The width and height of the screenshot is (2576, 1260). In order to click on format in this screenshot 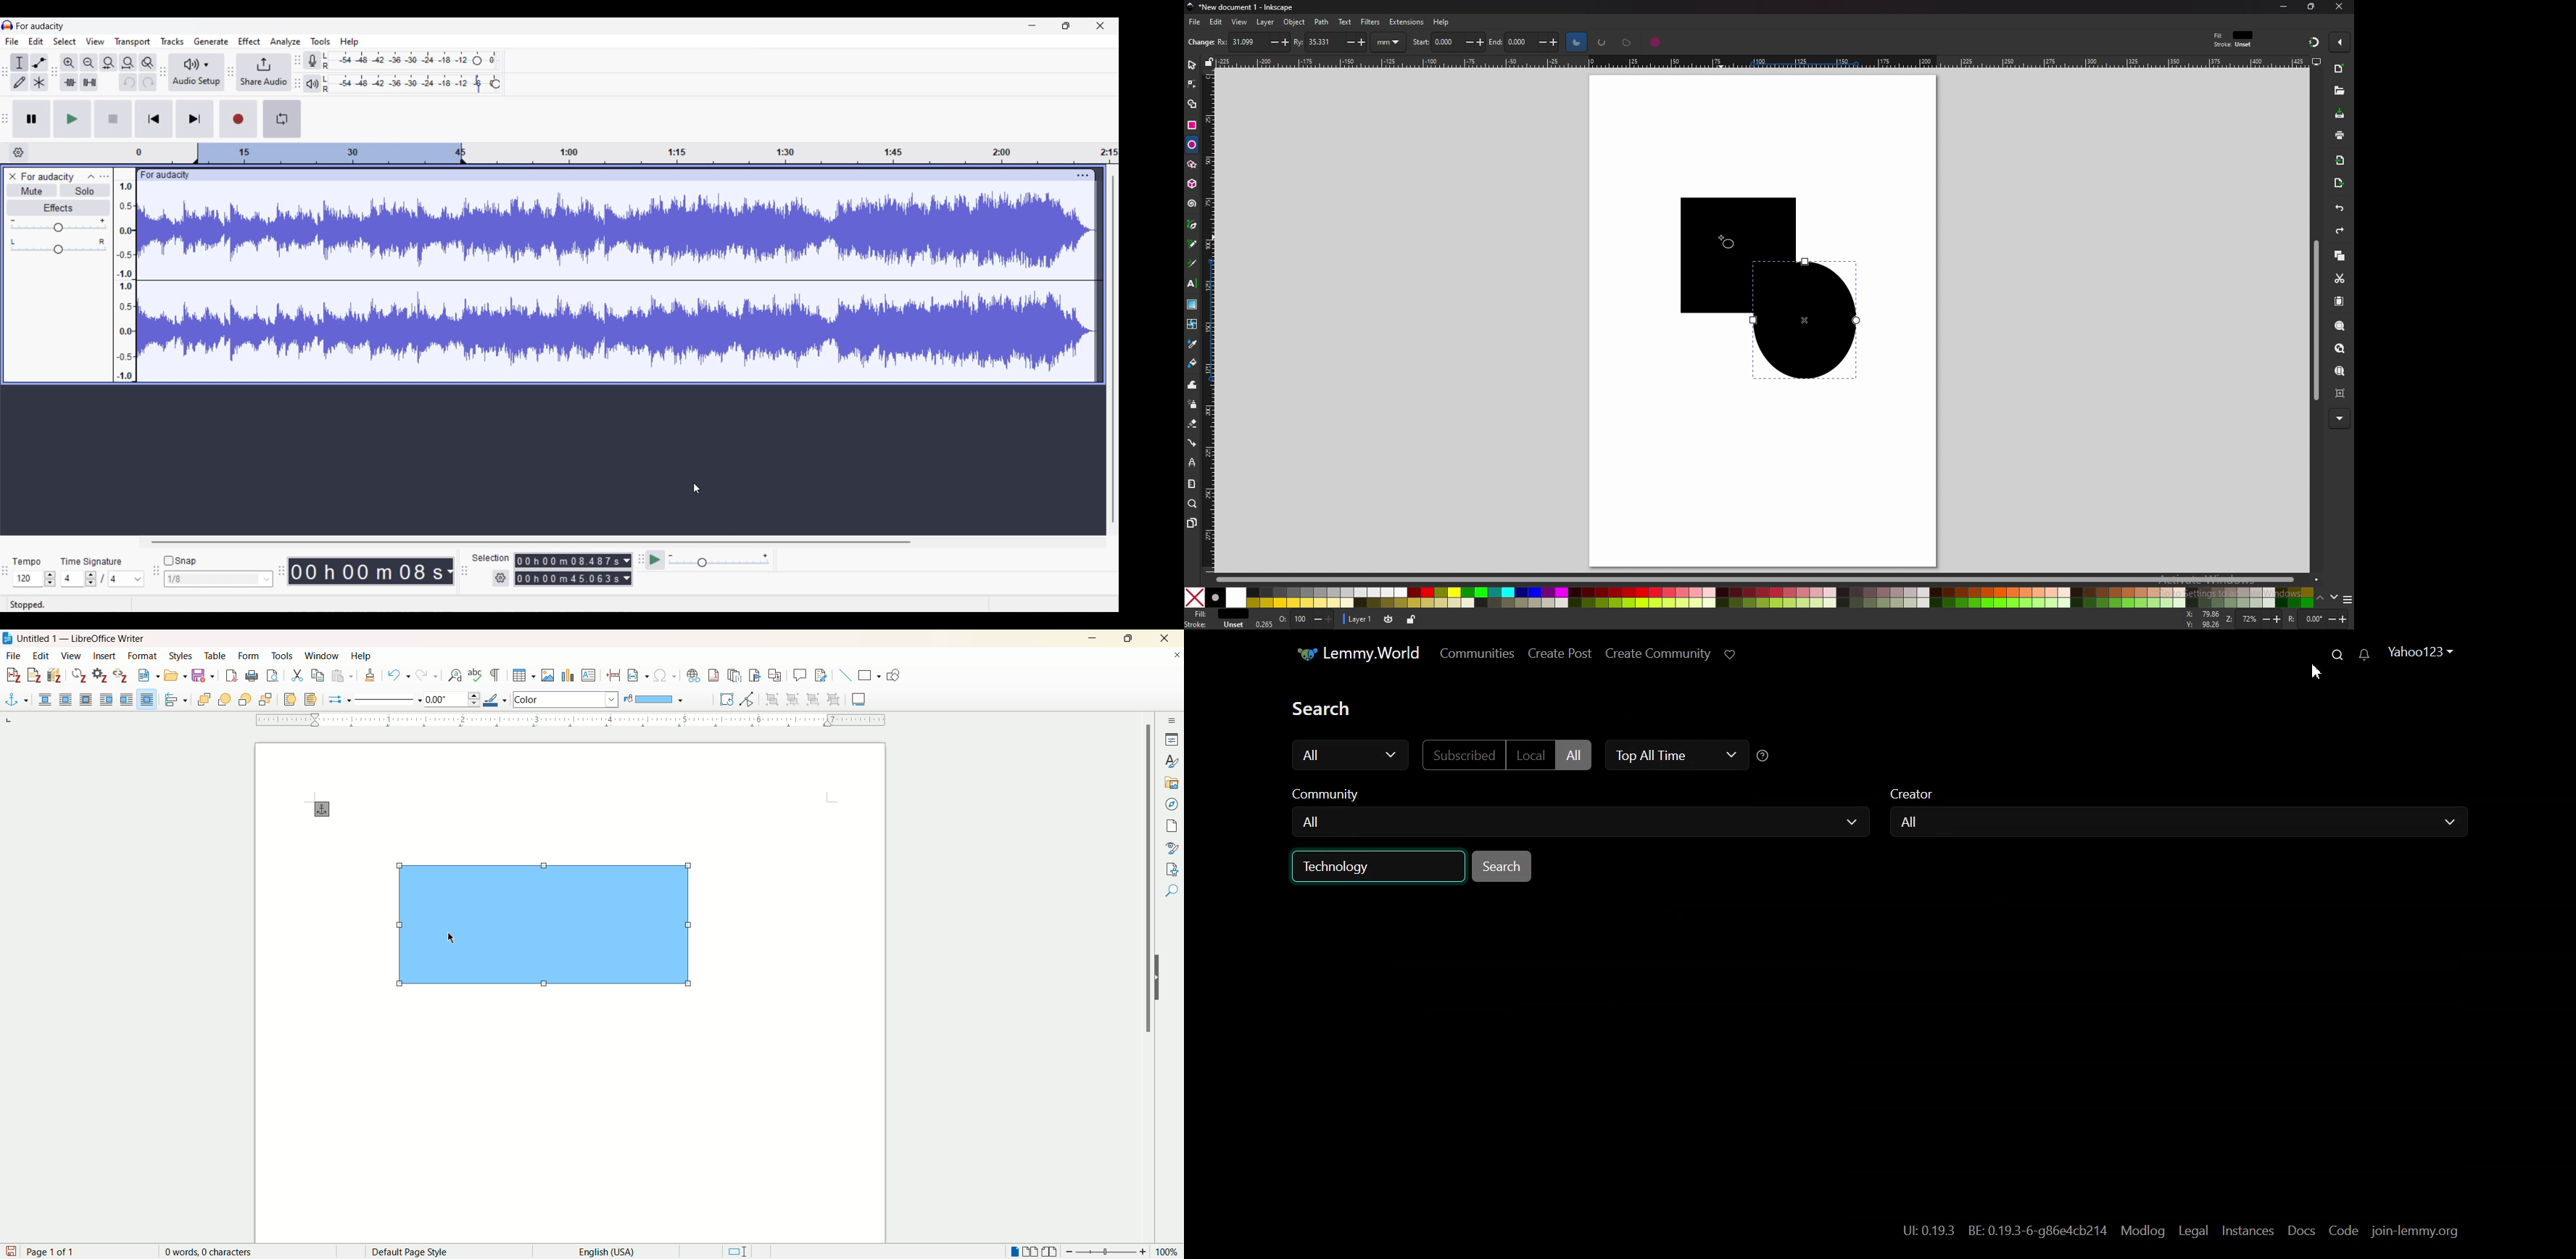, I will do `click(143, 656)`.